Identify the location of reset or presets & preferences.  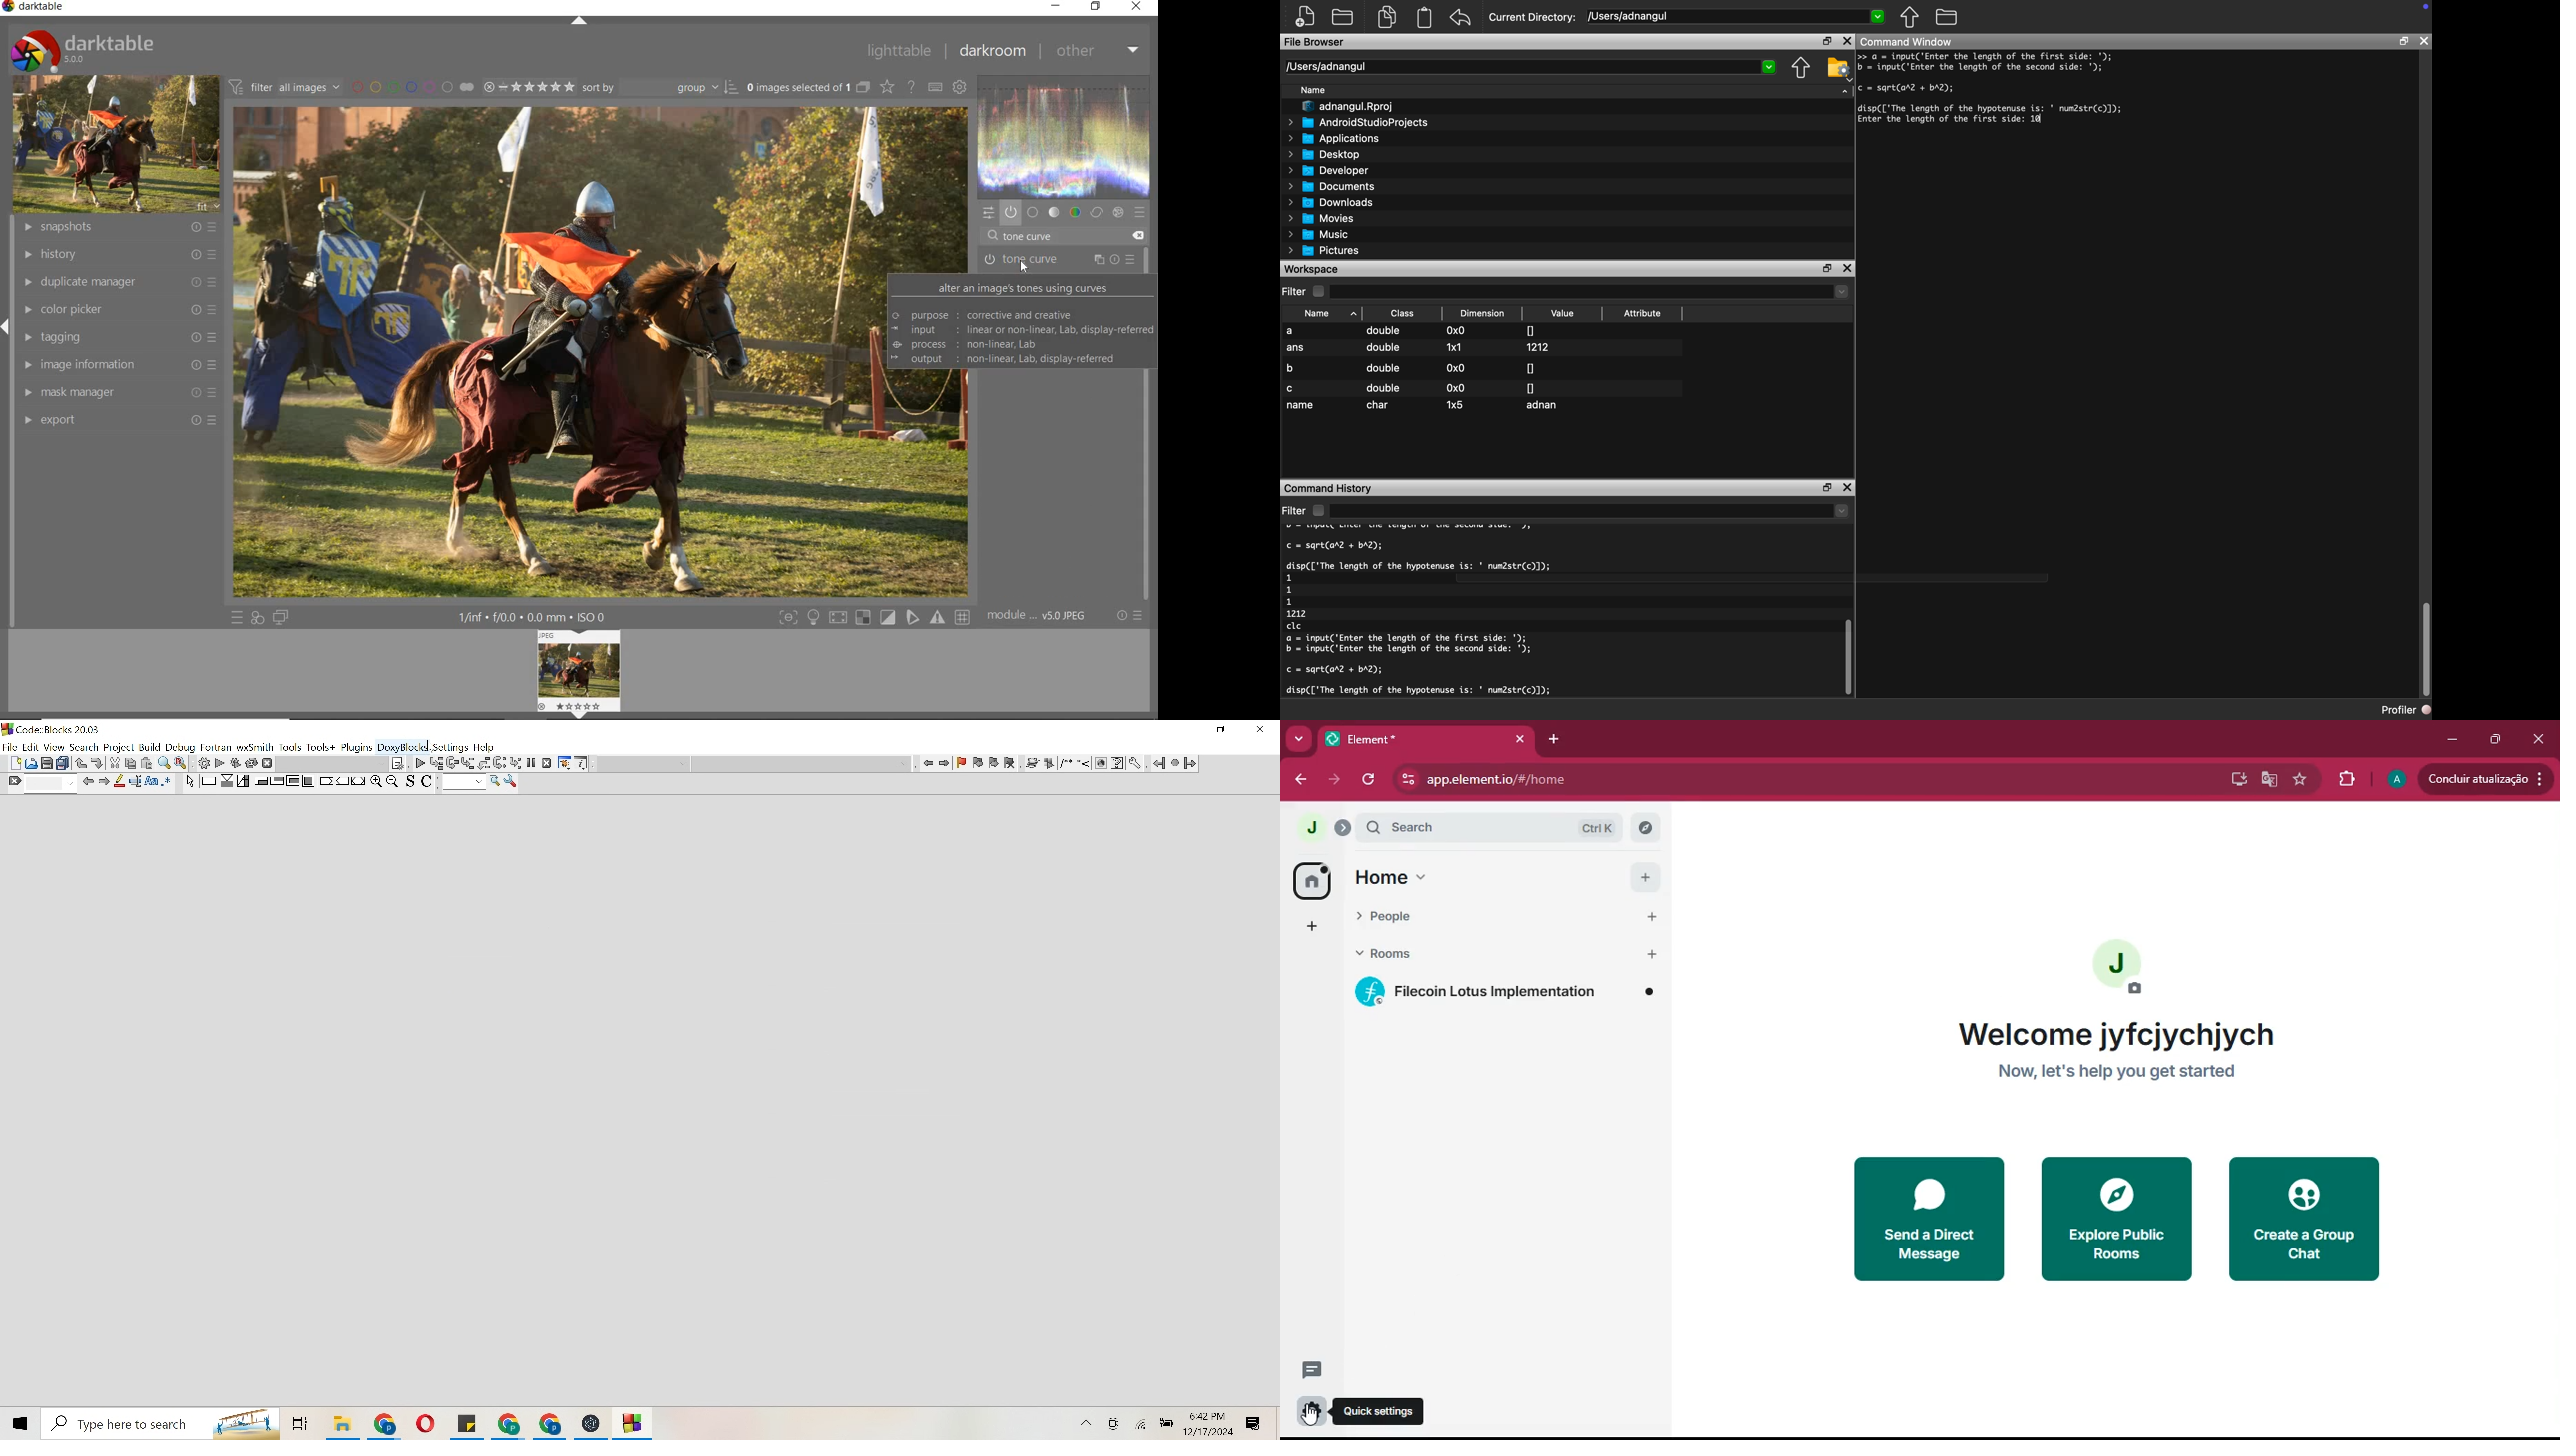
(1130, 617).